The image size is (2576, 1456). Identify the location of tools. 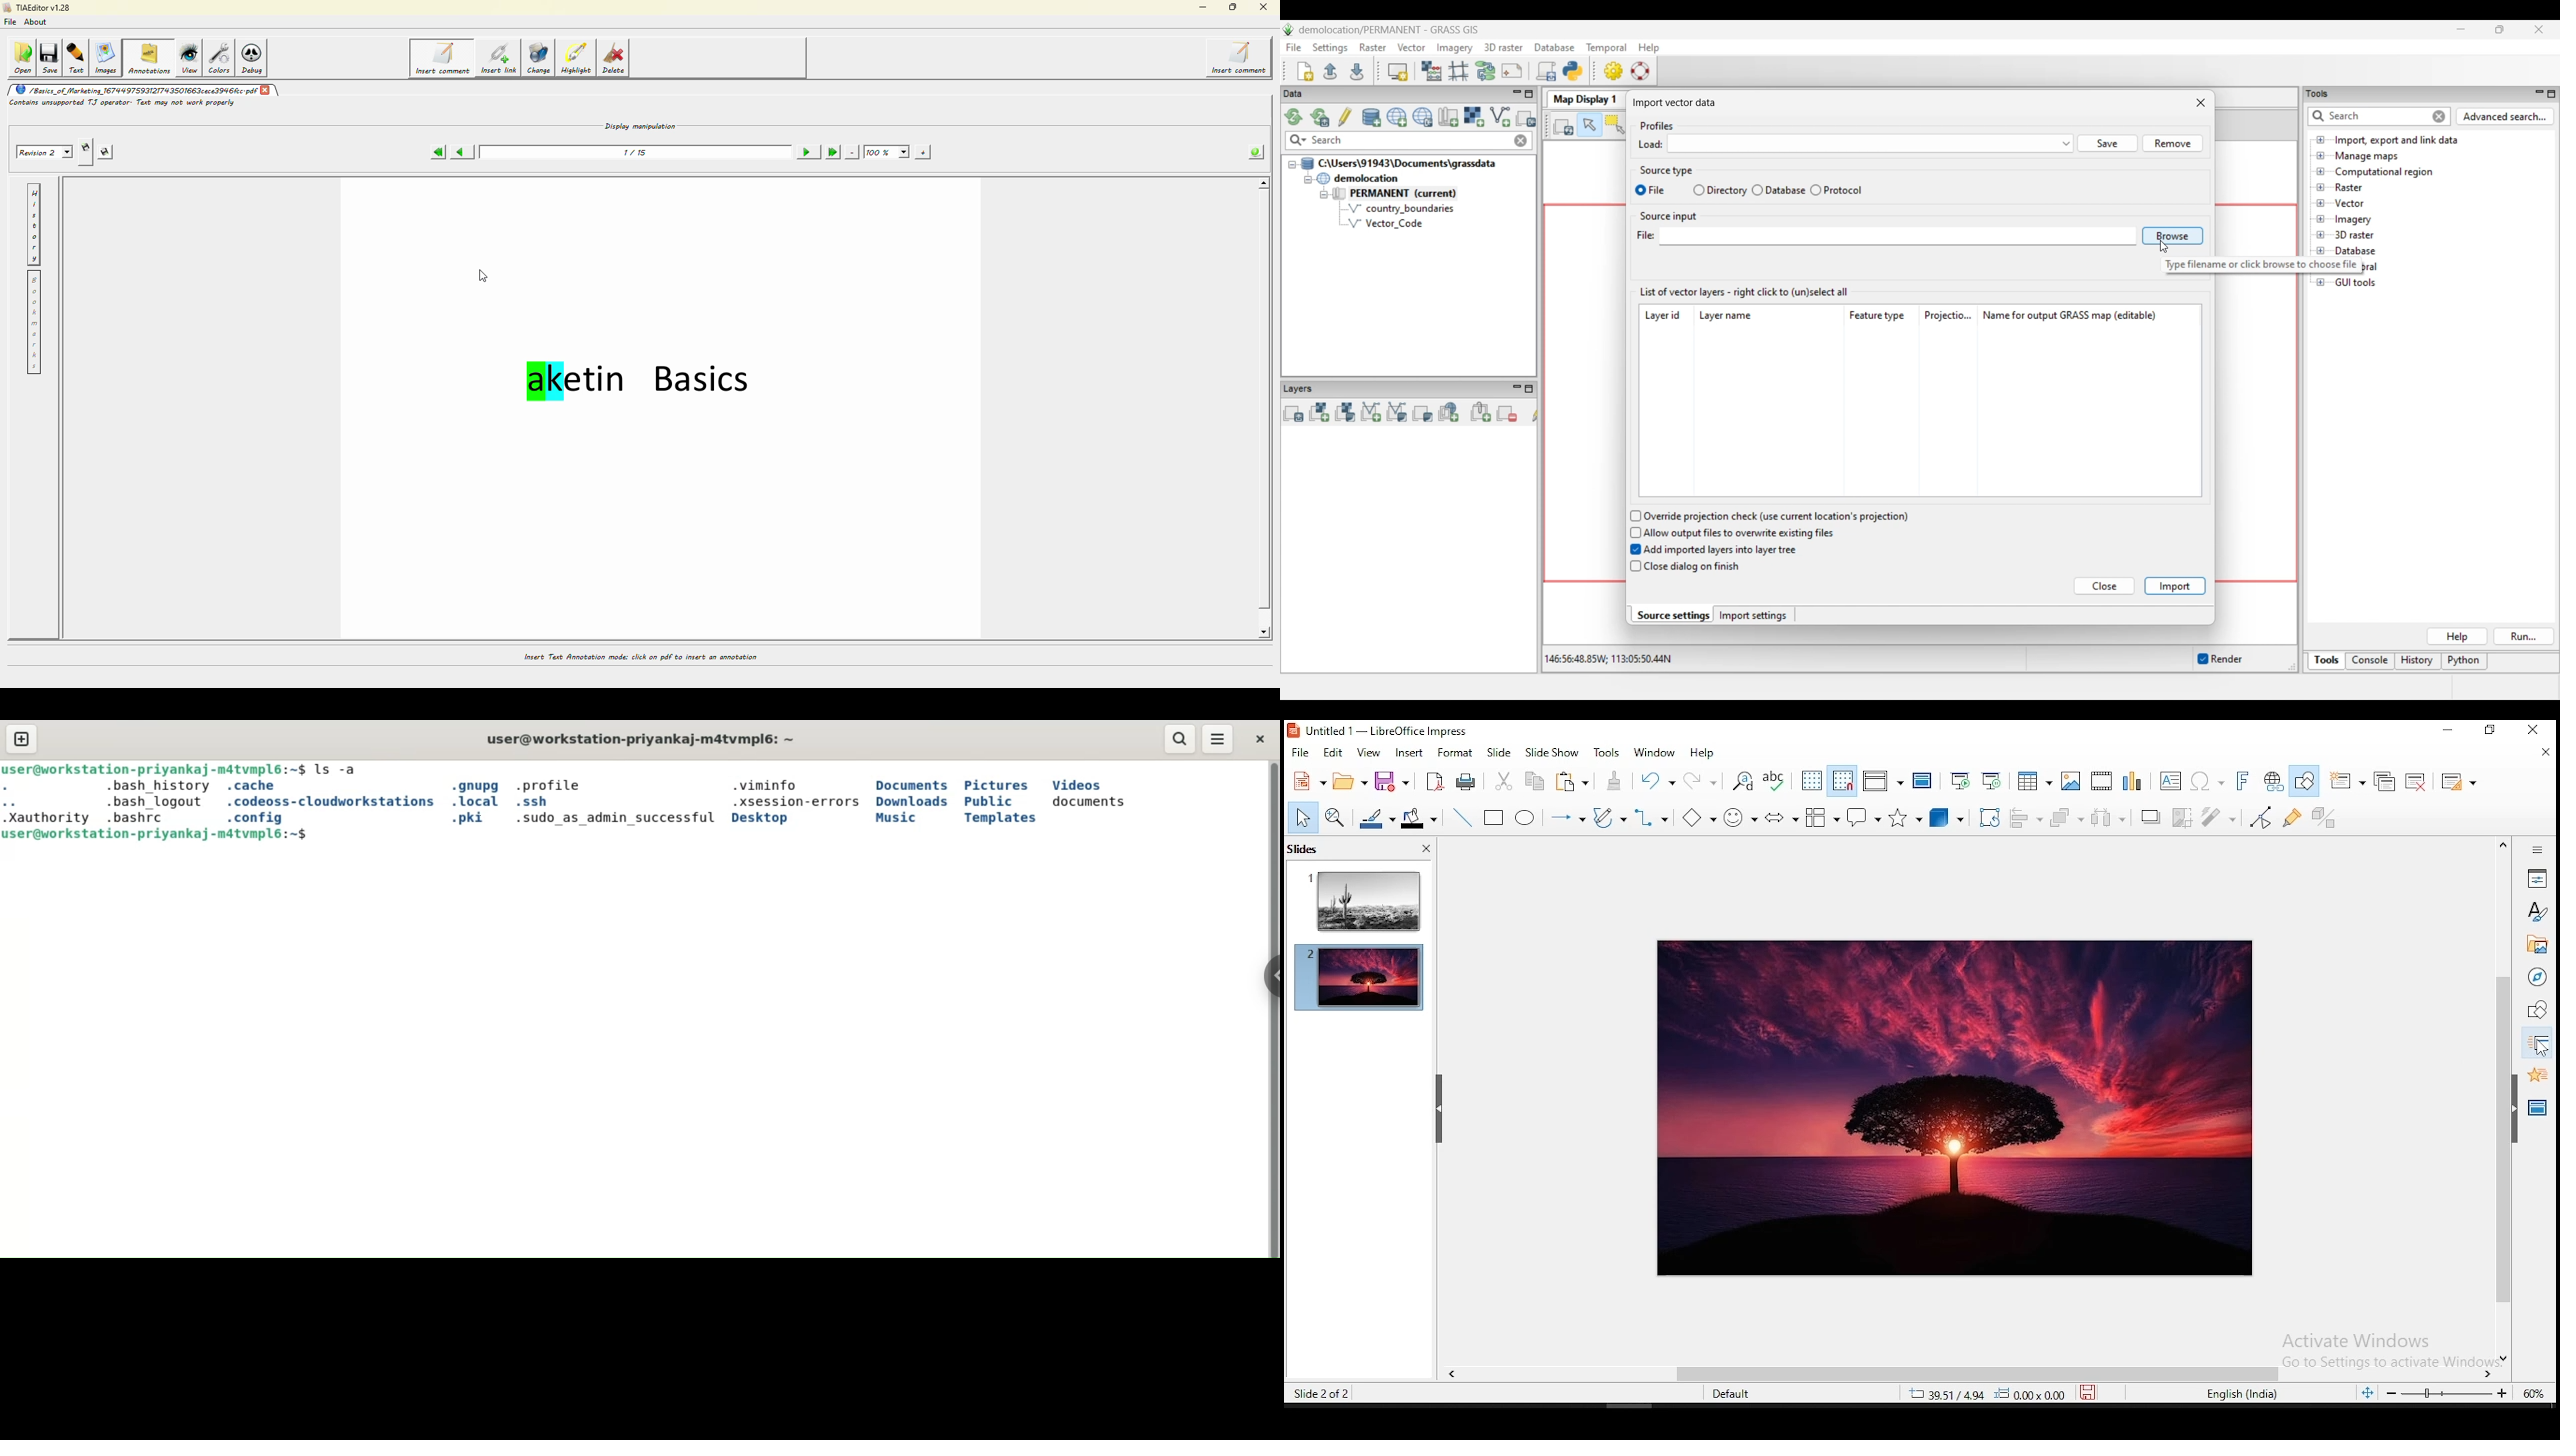
(1609, 751).